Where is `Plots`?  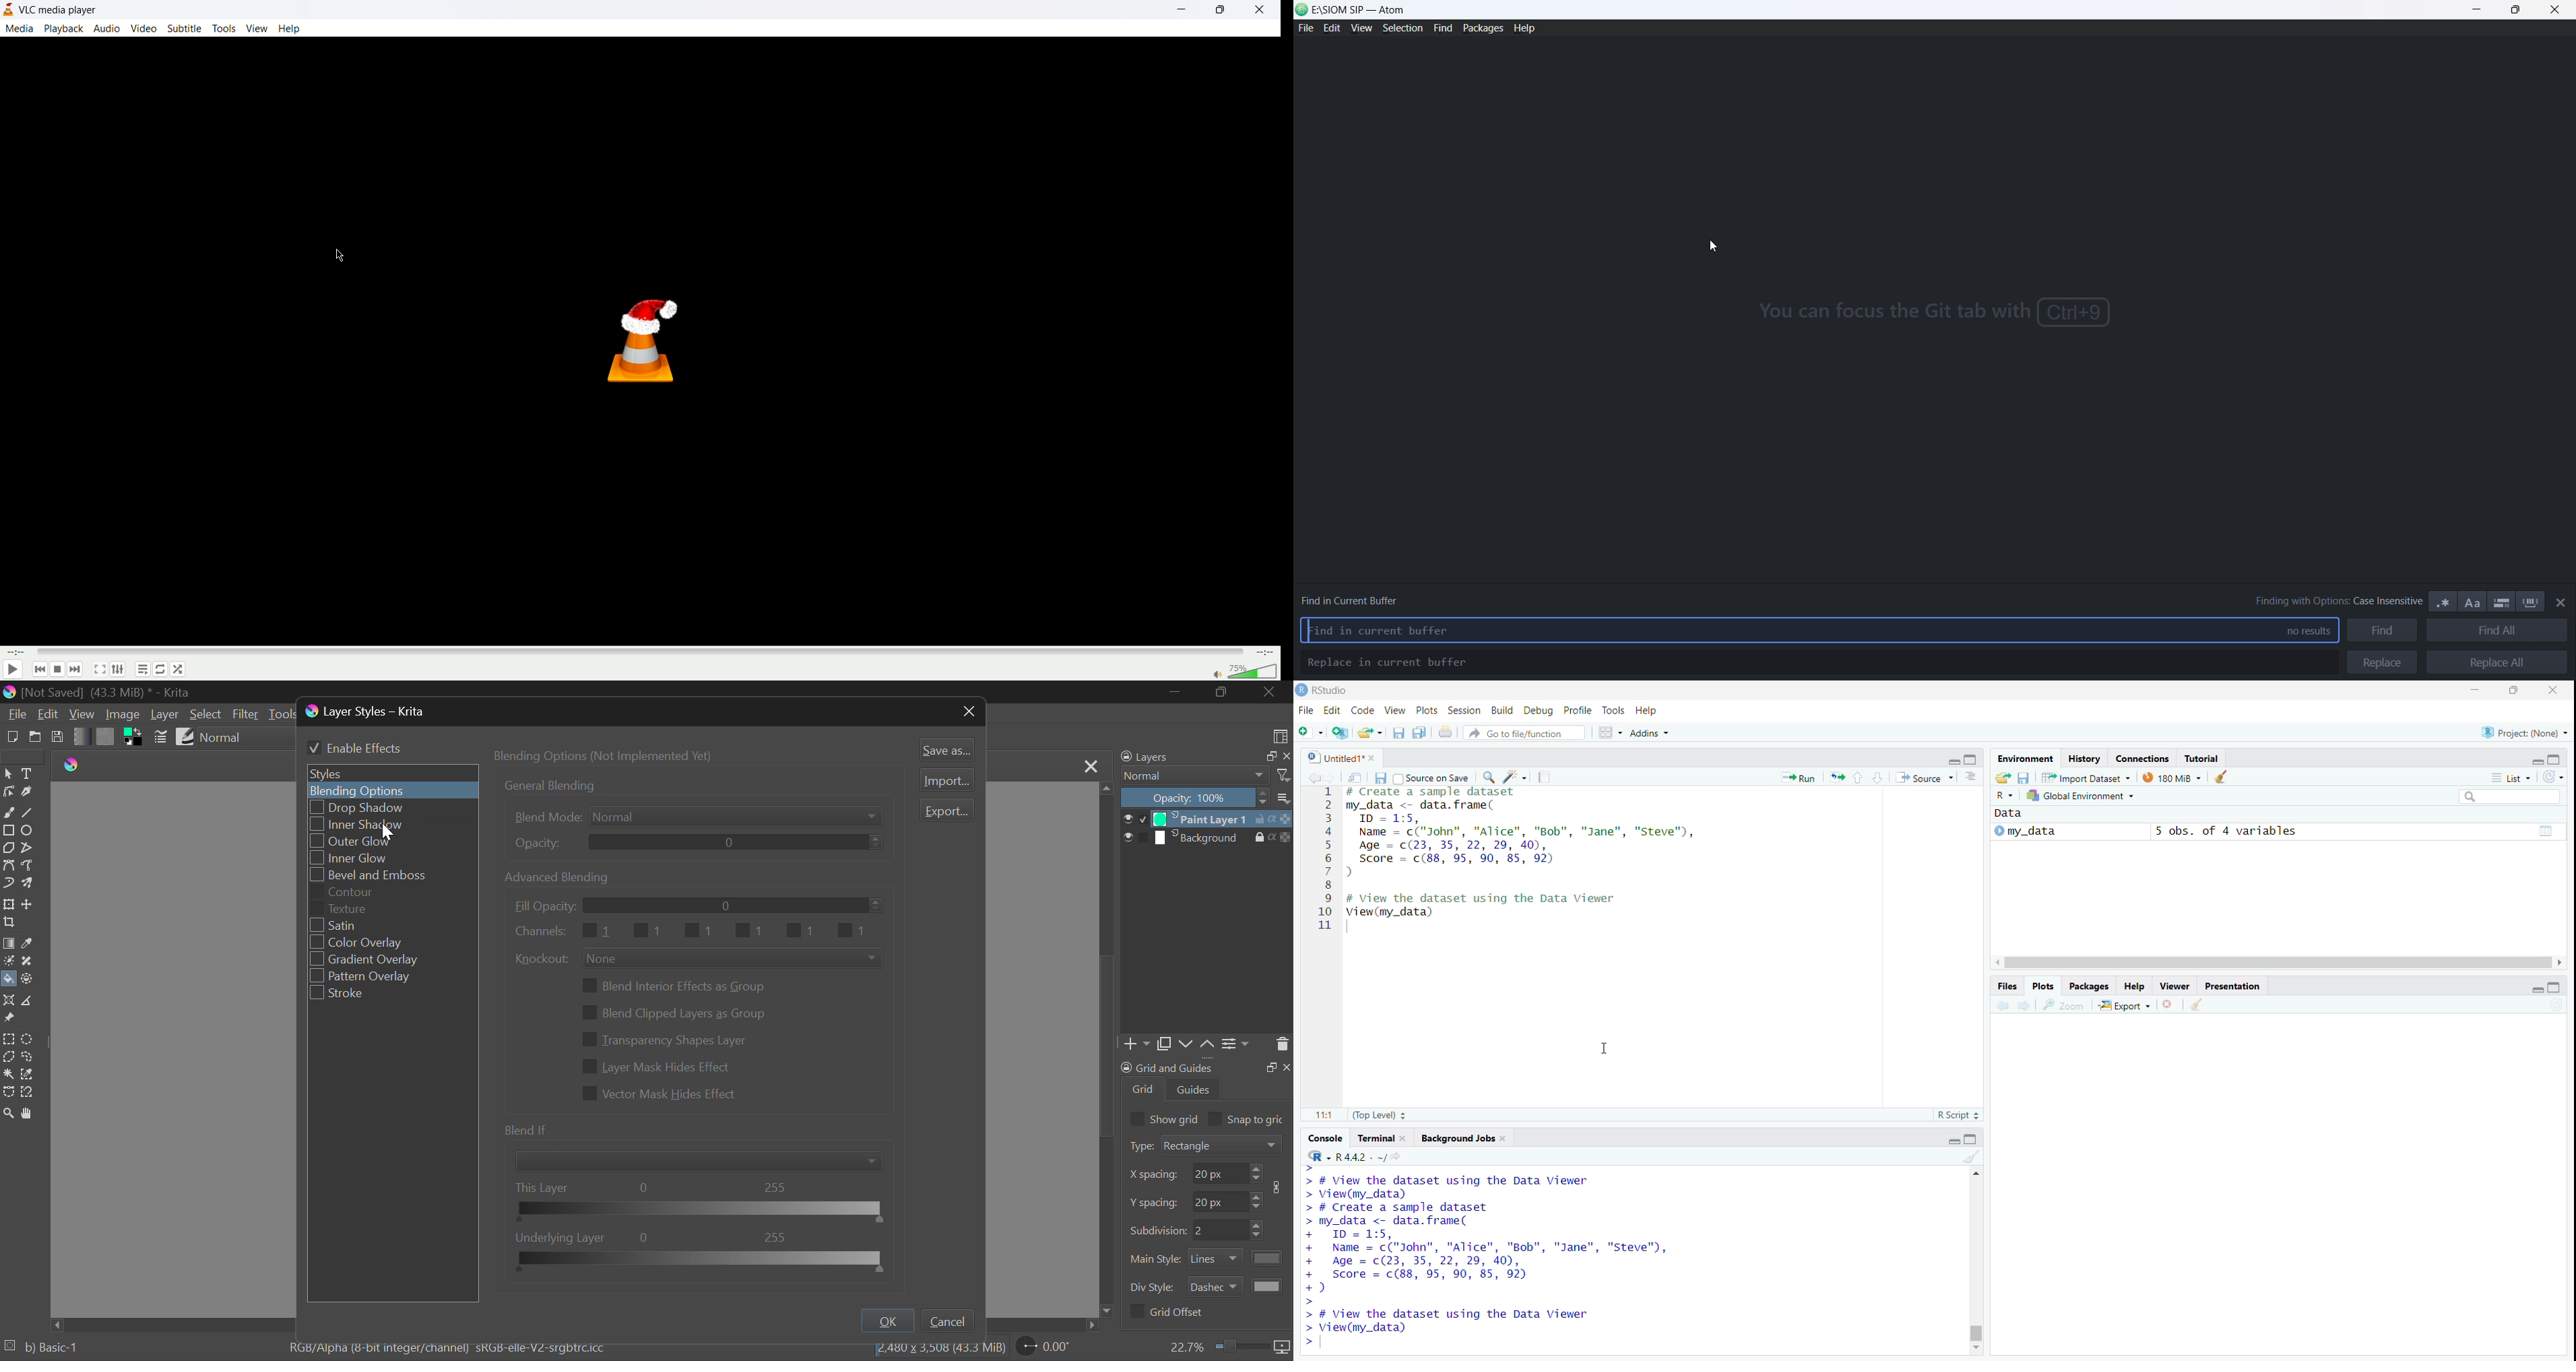 Plots is located at coordinates (1427, 712).